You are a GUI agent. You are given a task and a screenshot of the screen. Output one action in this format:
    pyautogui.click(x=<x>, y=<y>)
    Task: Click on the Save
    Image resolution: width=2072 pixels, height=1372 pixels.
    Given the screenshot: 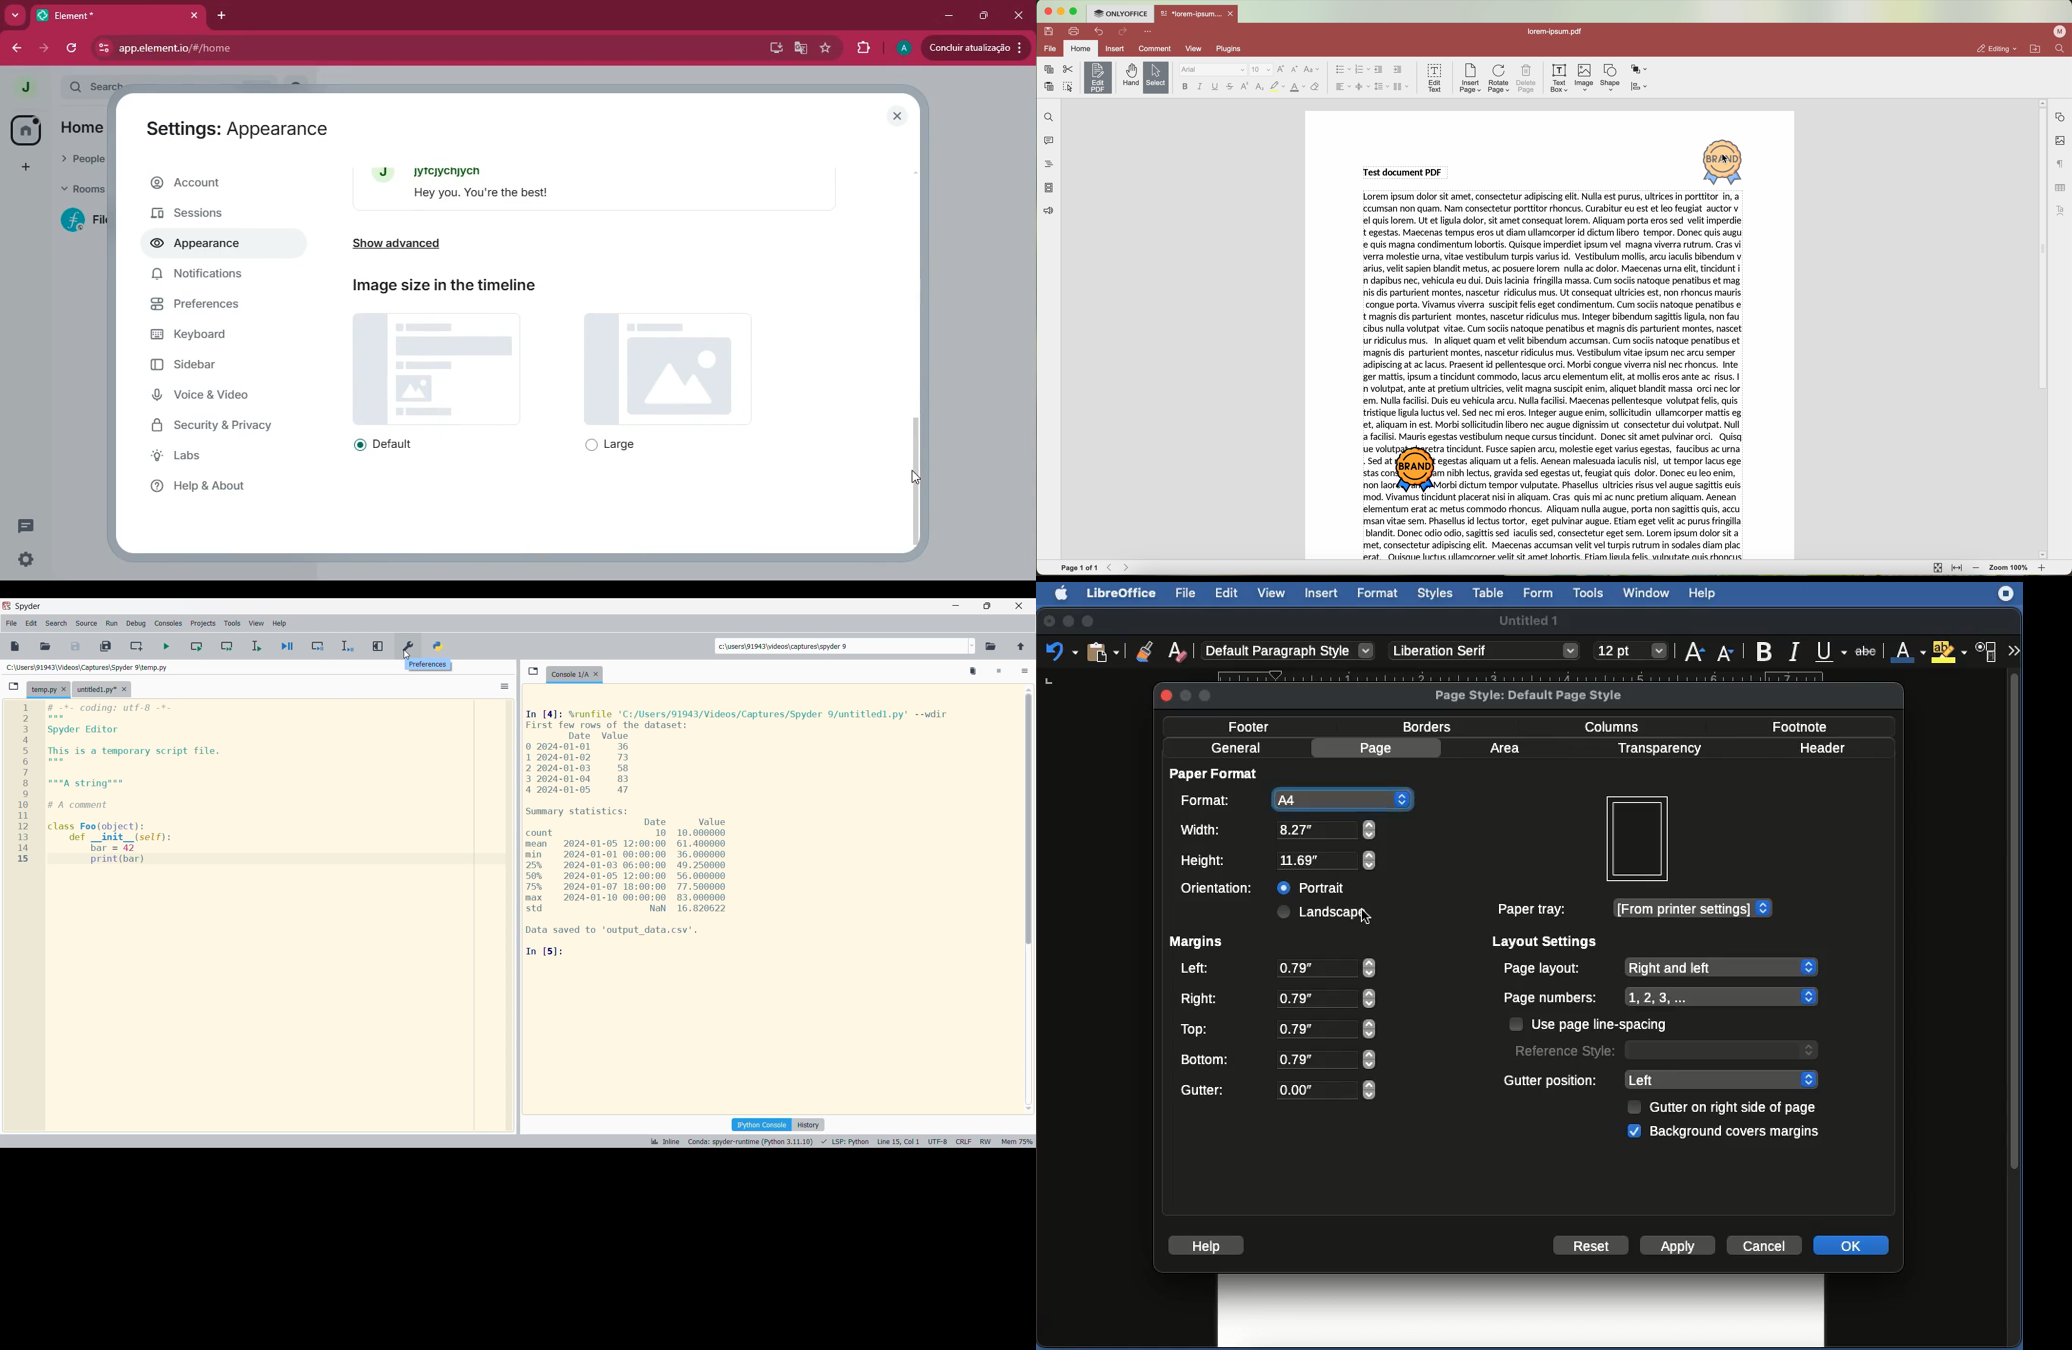 What is the action you would take?
    pyautogui.click(x=75, y=646)
    